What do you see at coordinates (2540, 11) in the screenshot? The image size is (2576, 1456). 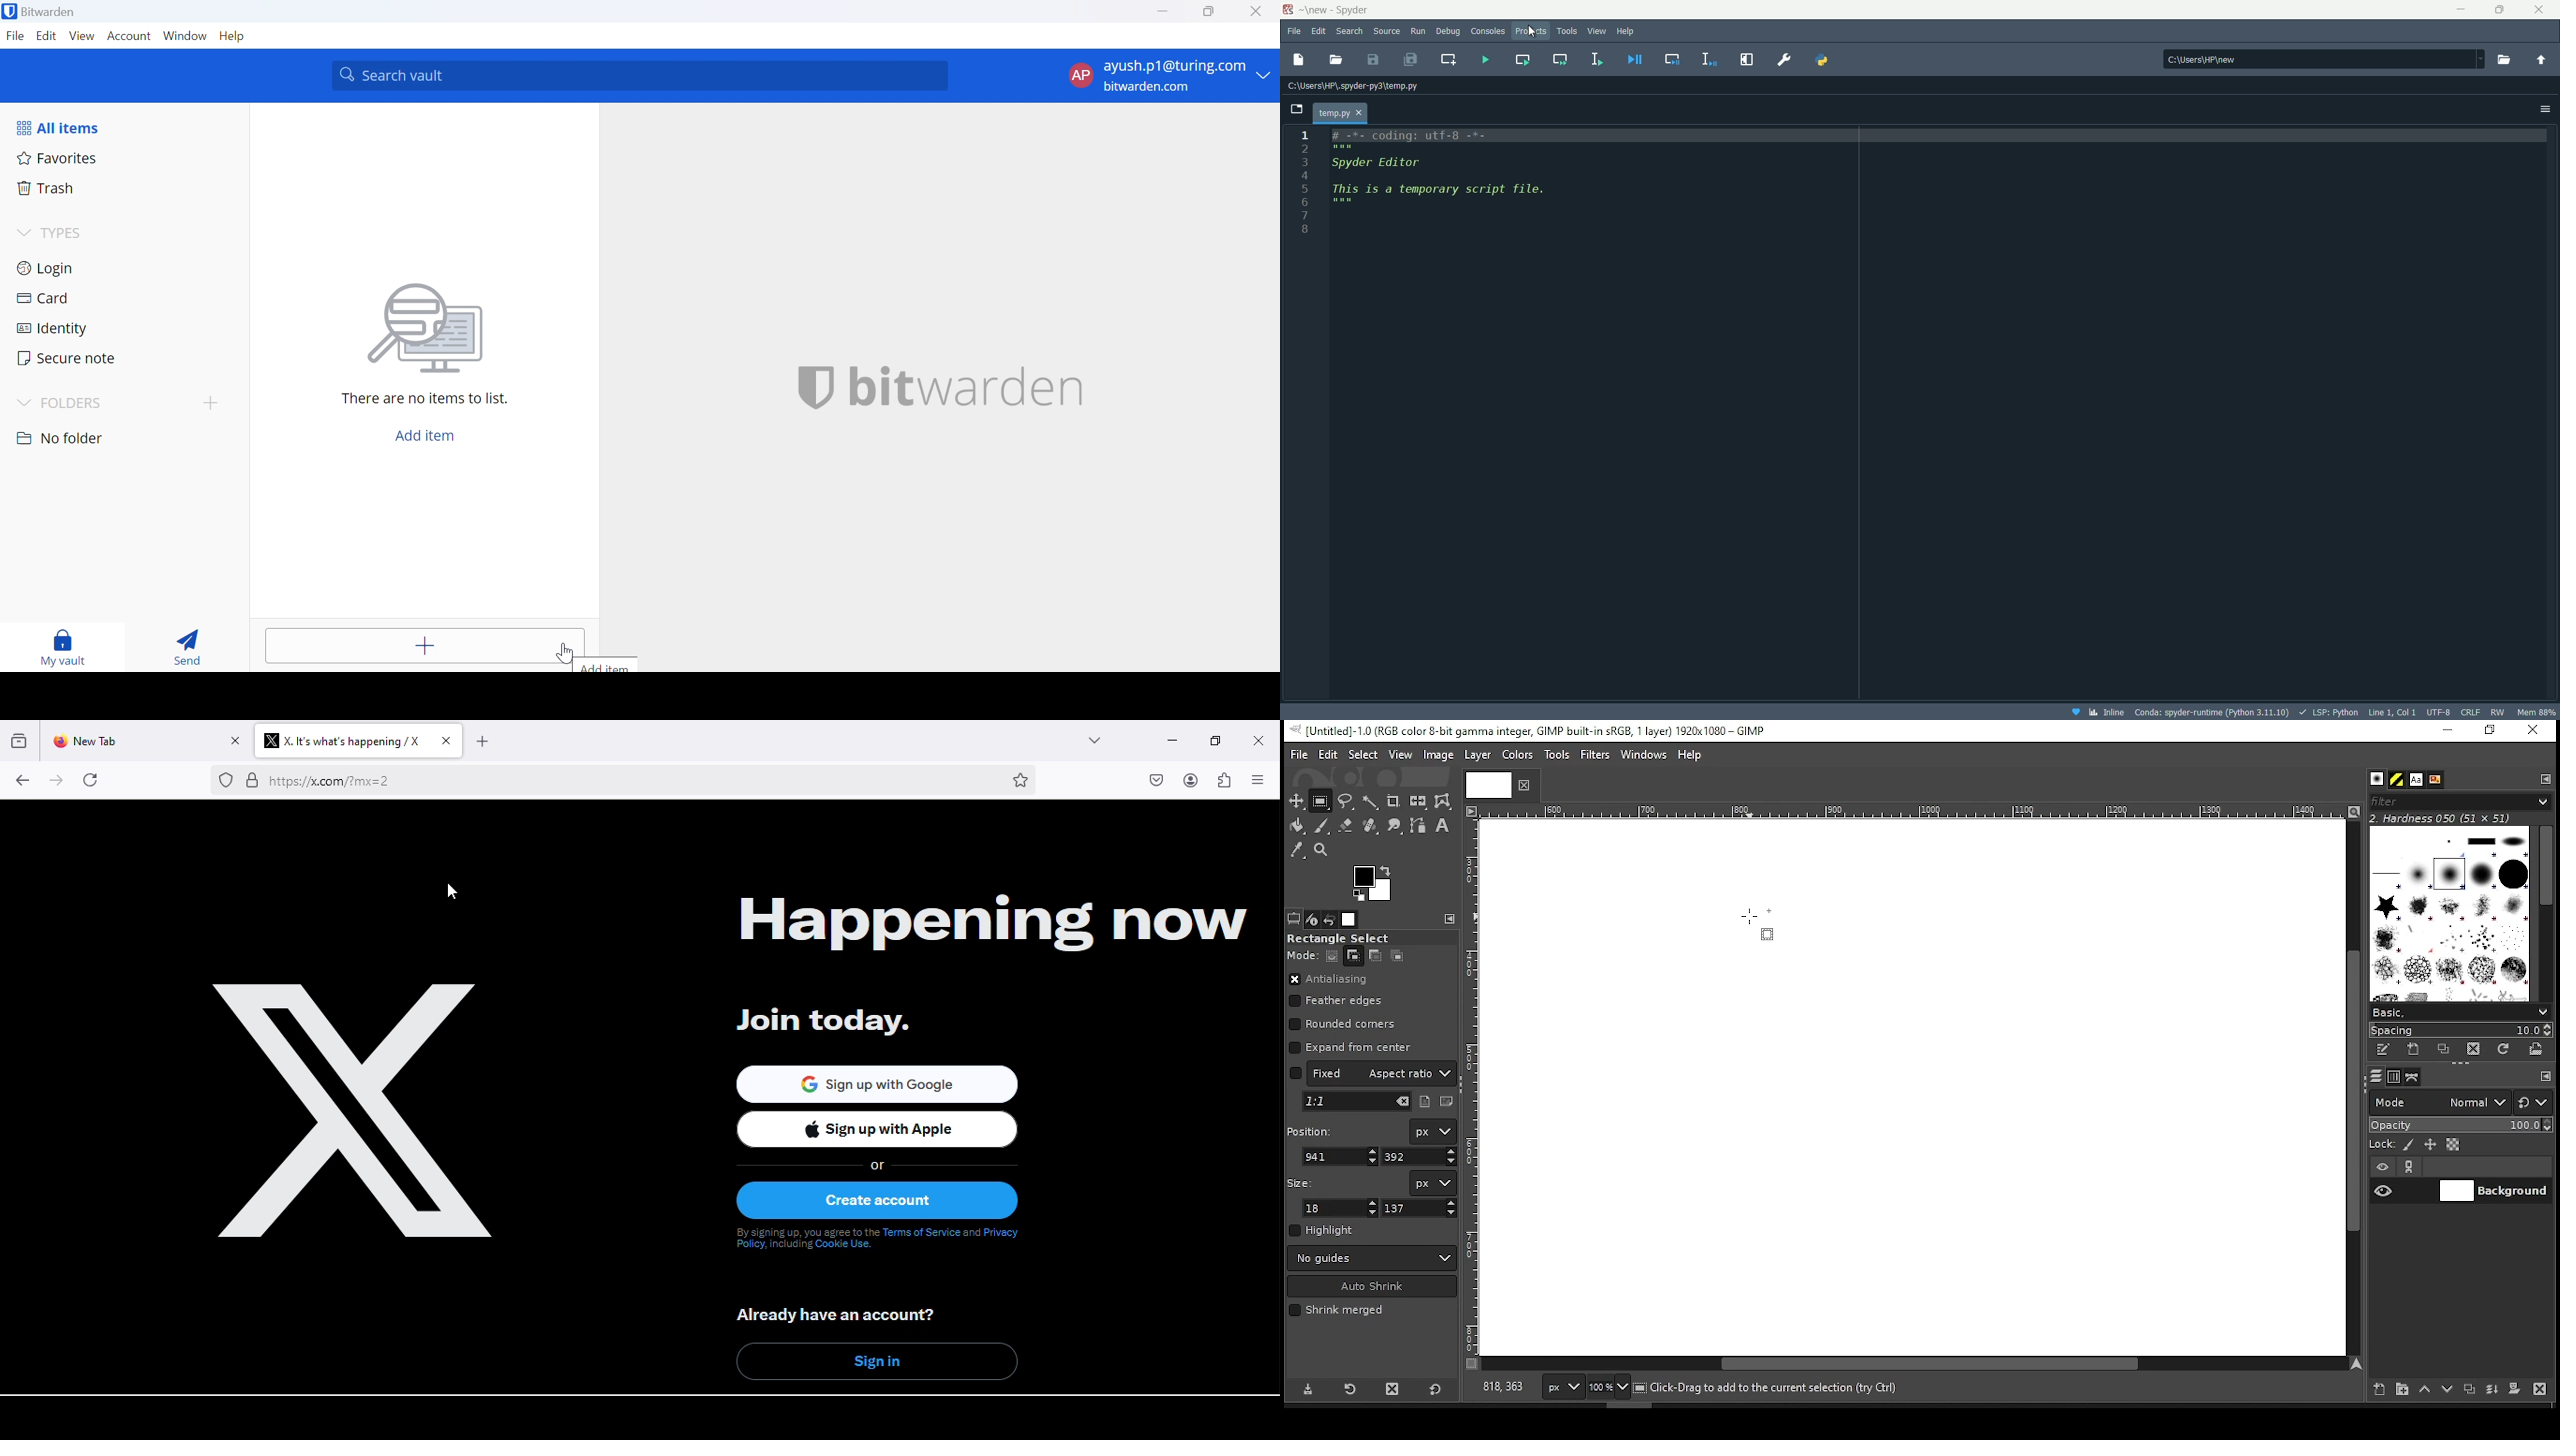 I see `Close` at bounding box center [2540, 11].